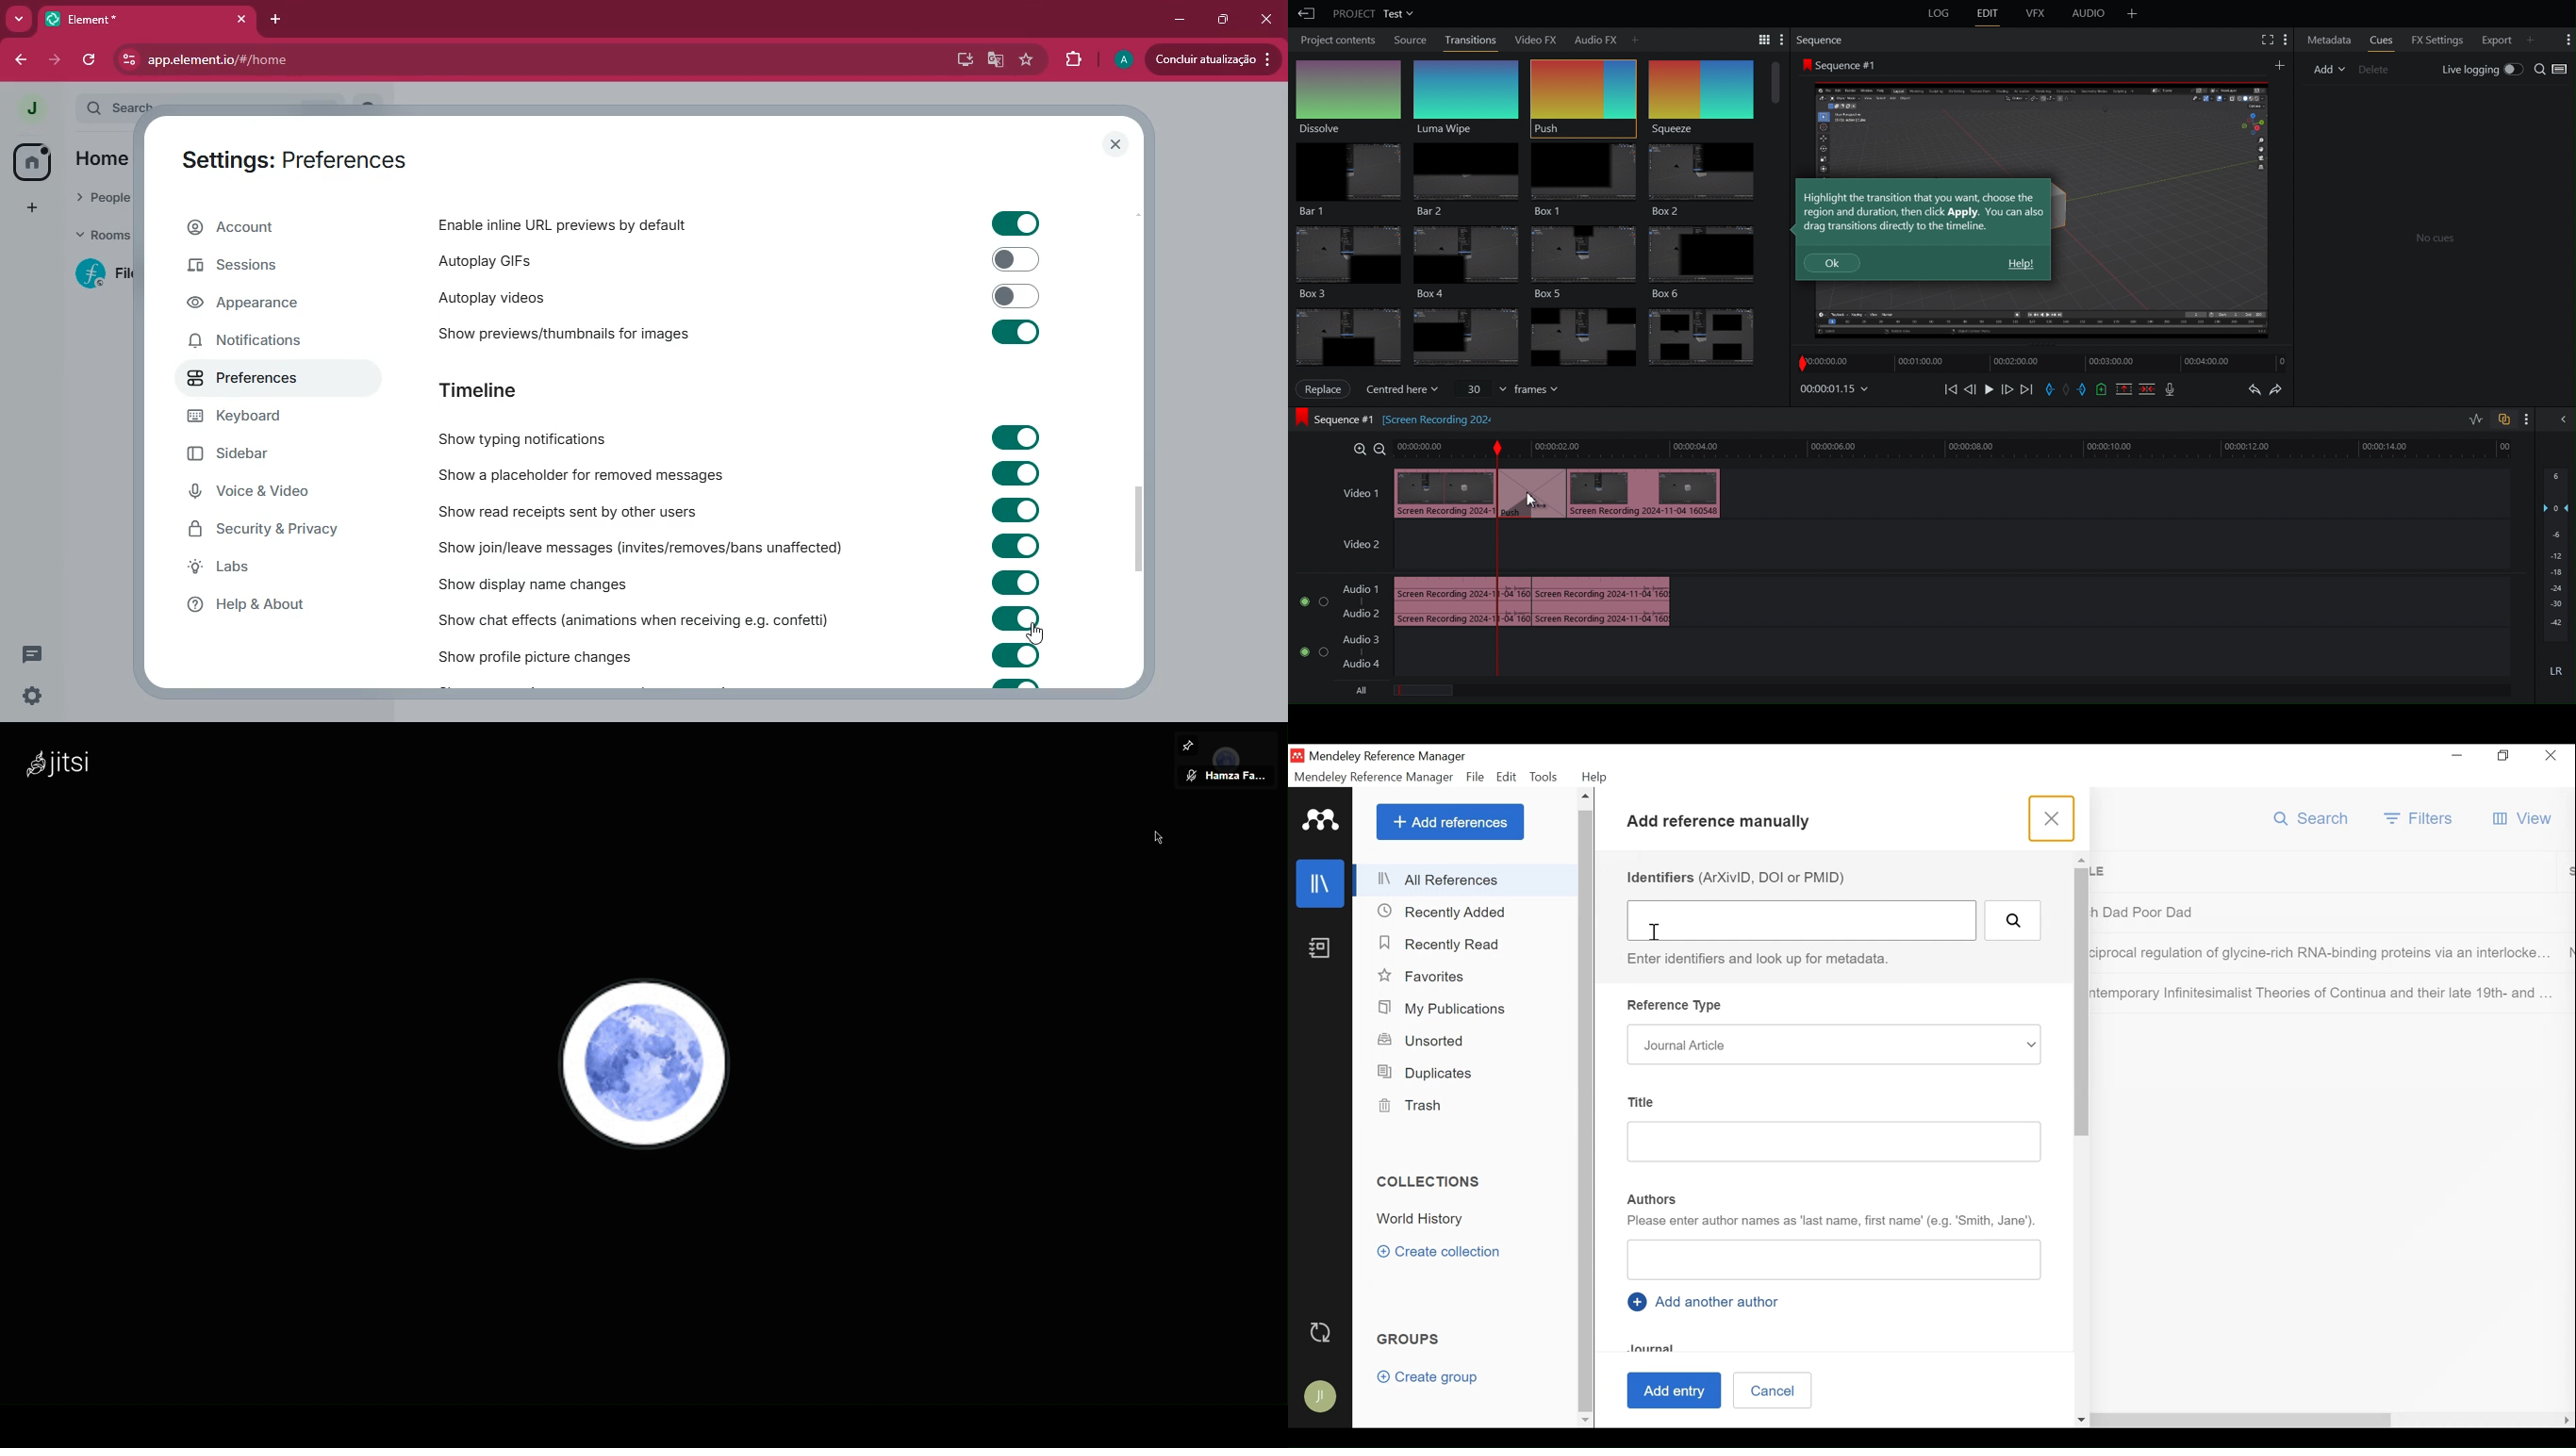  I want to click on Cues, so click(2381, 39).